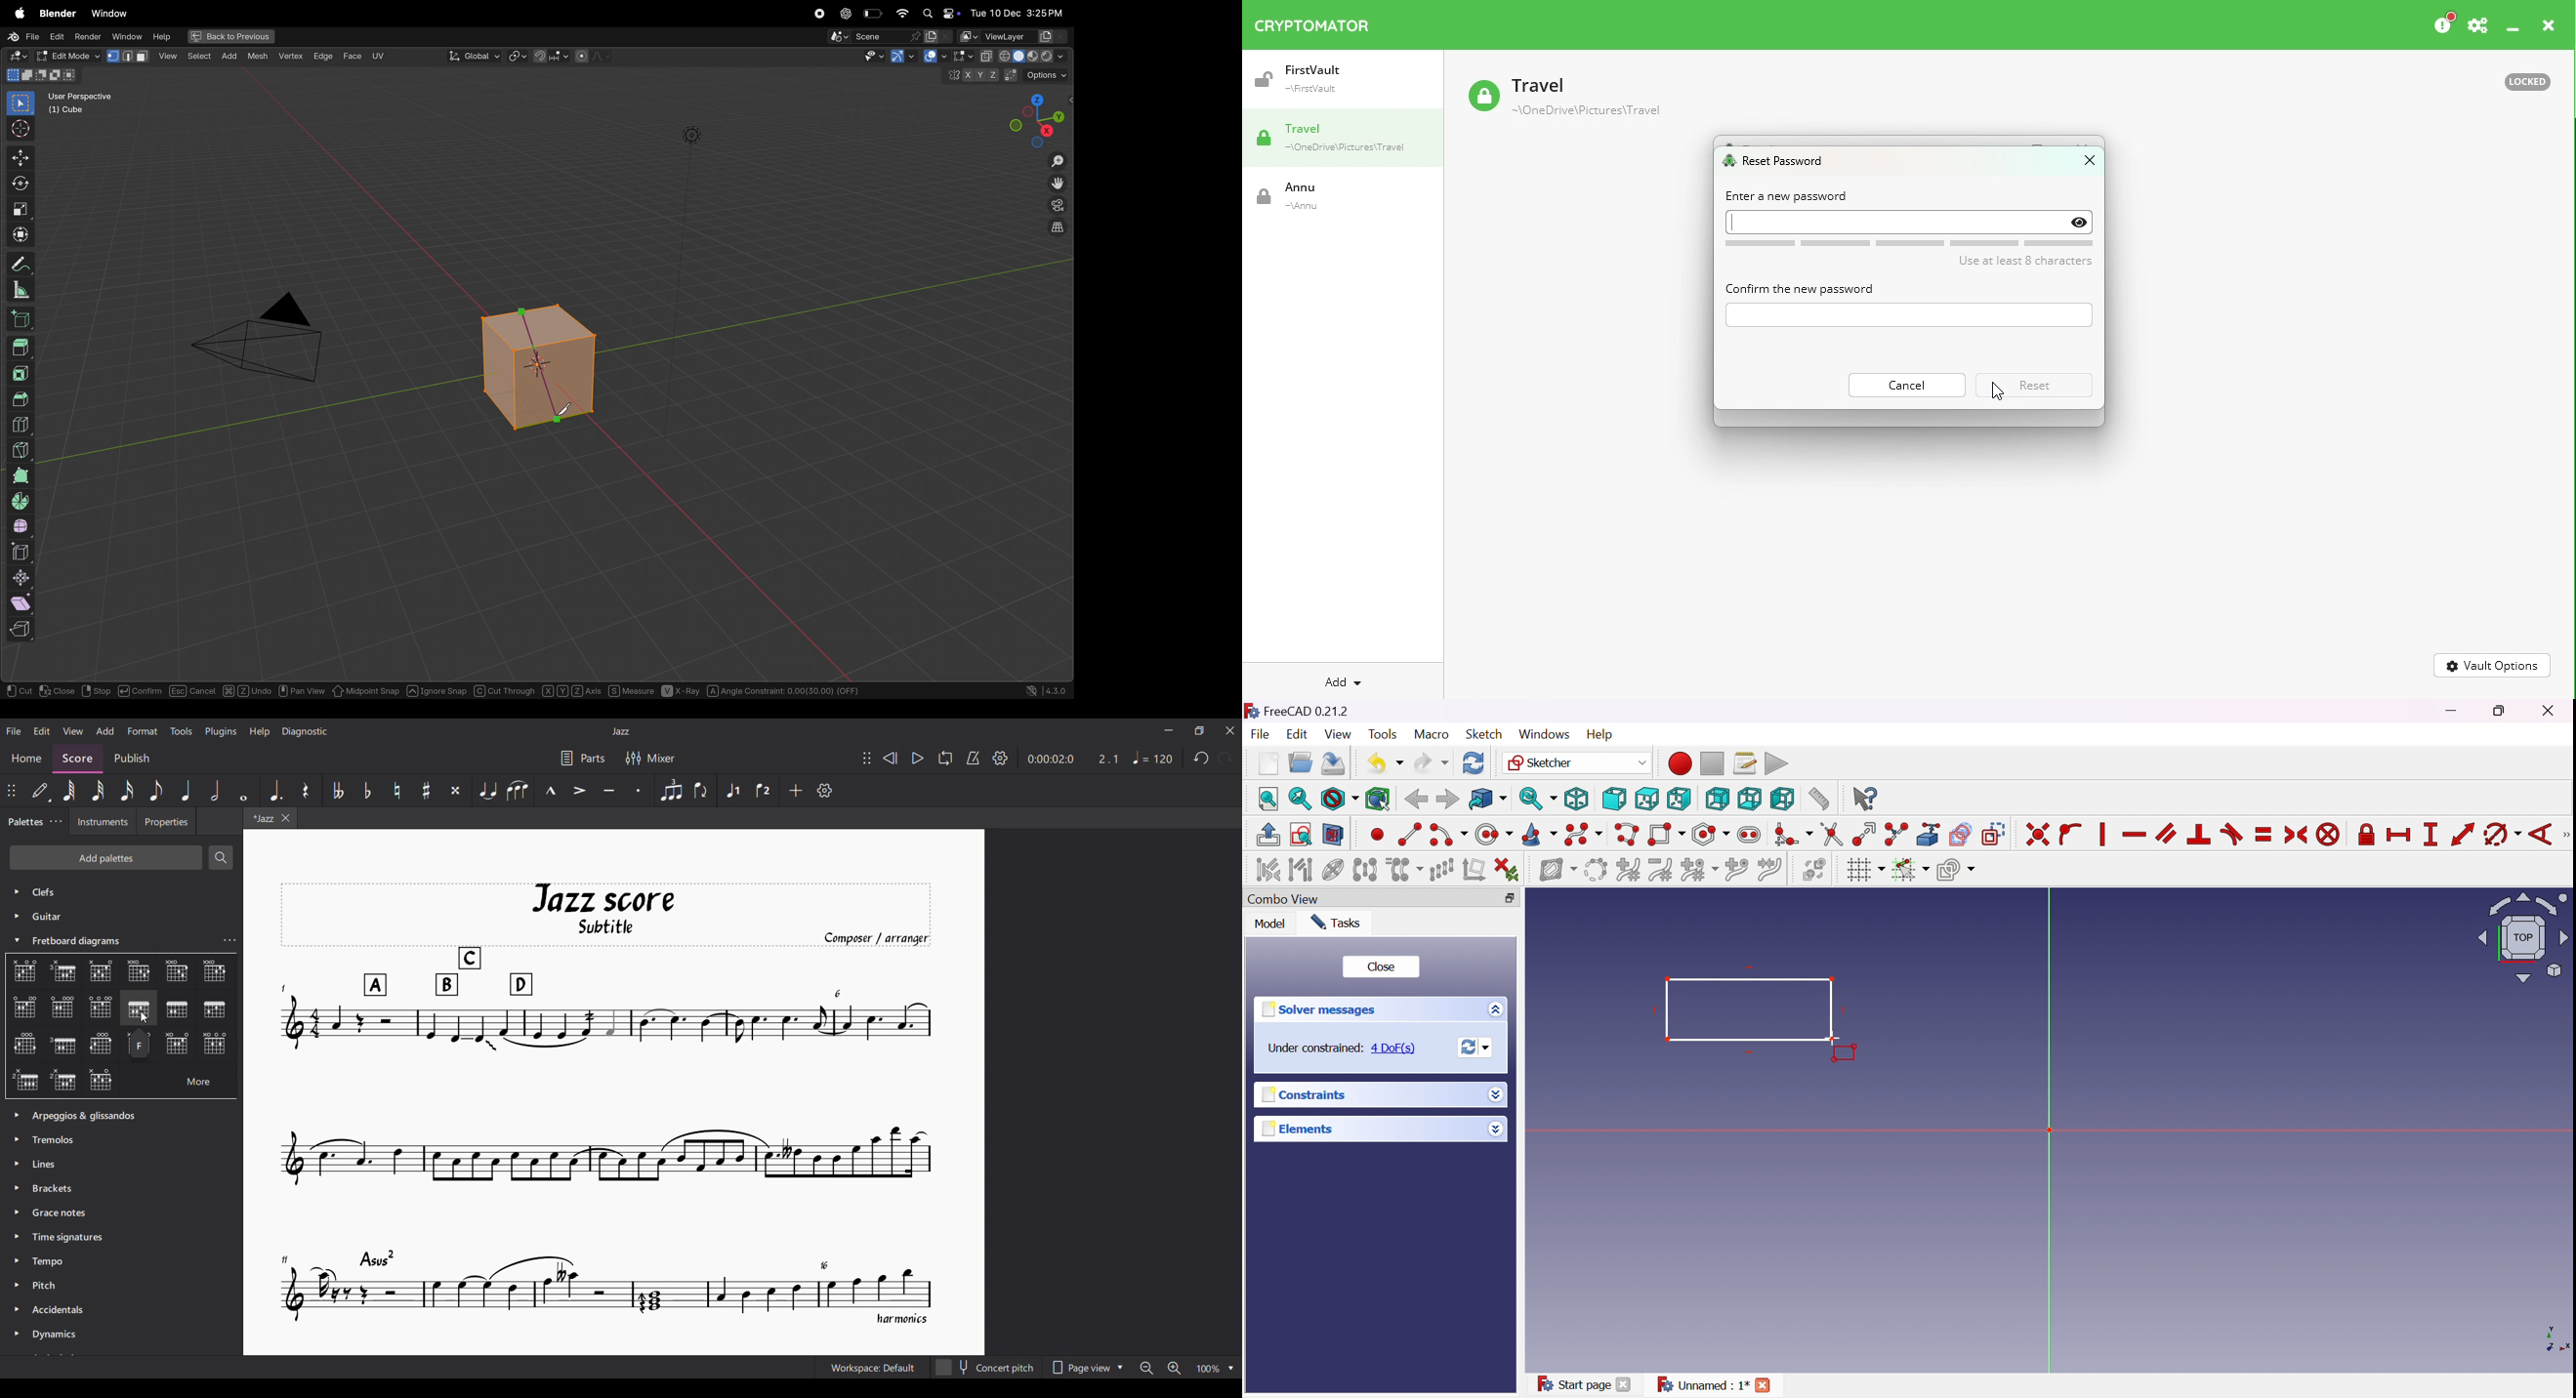 The height and width of the screenshot is (1400, 2576). I want to click on Close, so click(1626, 1386).